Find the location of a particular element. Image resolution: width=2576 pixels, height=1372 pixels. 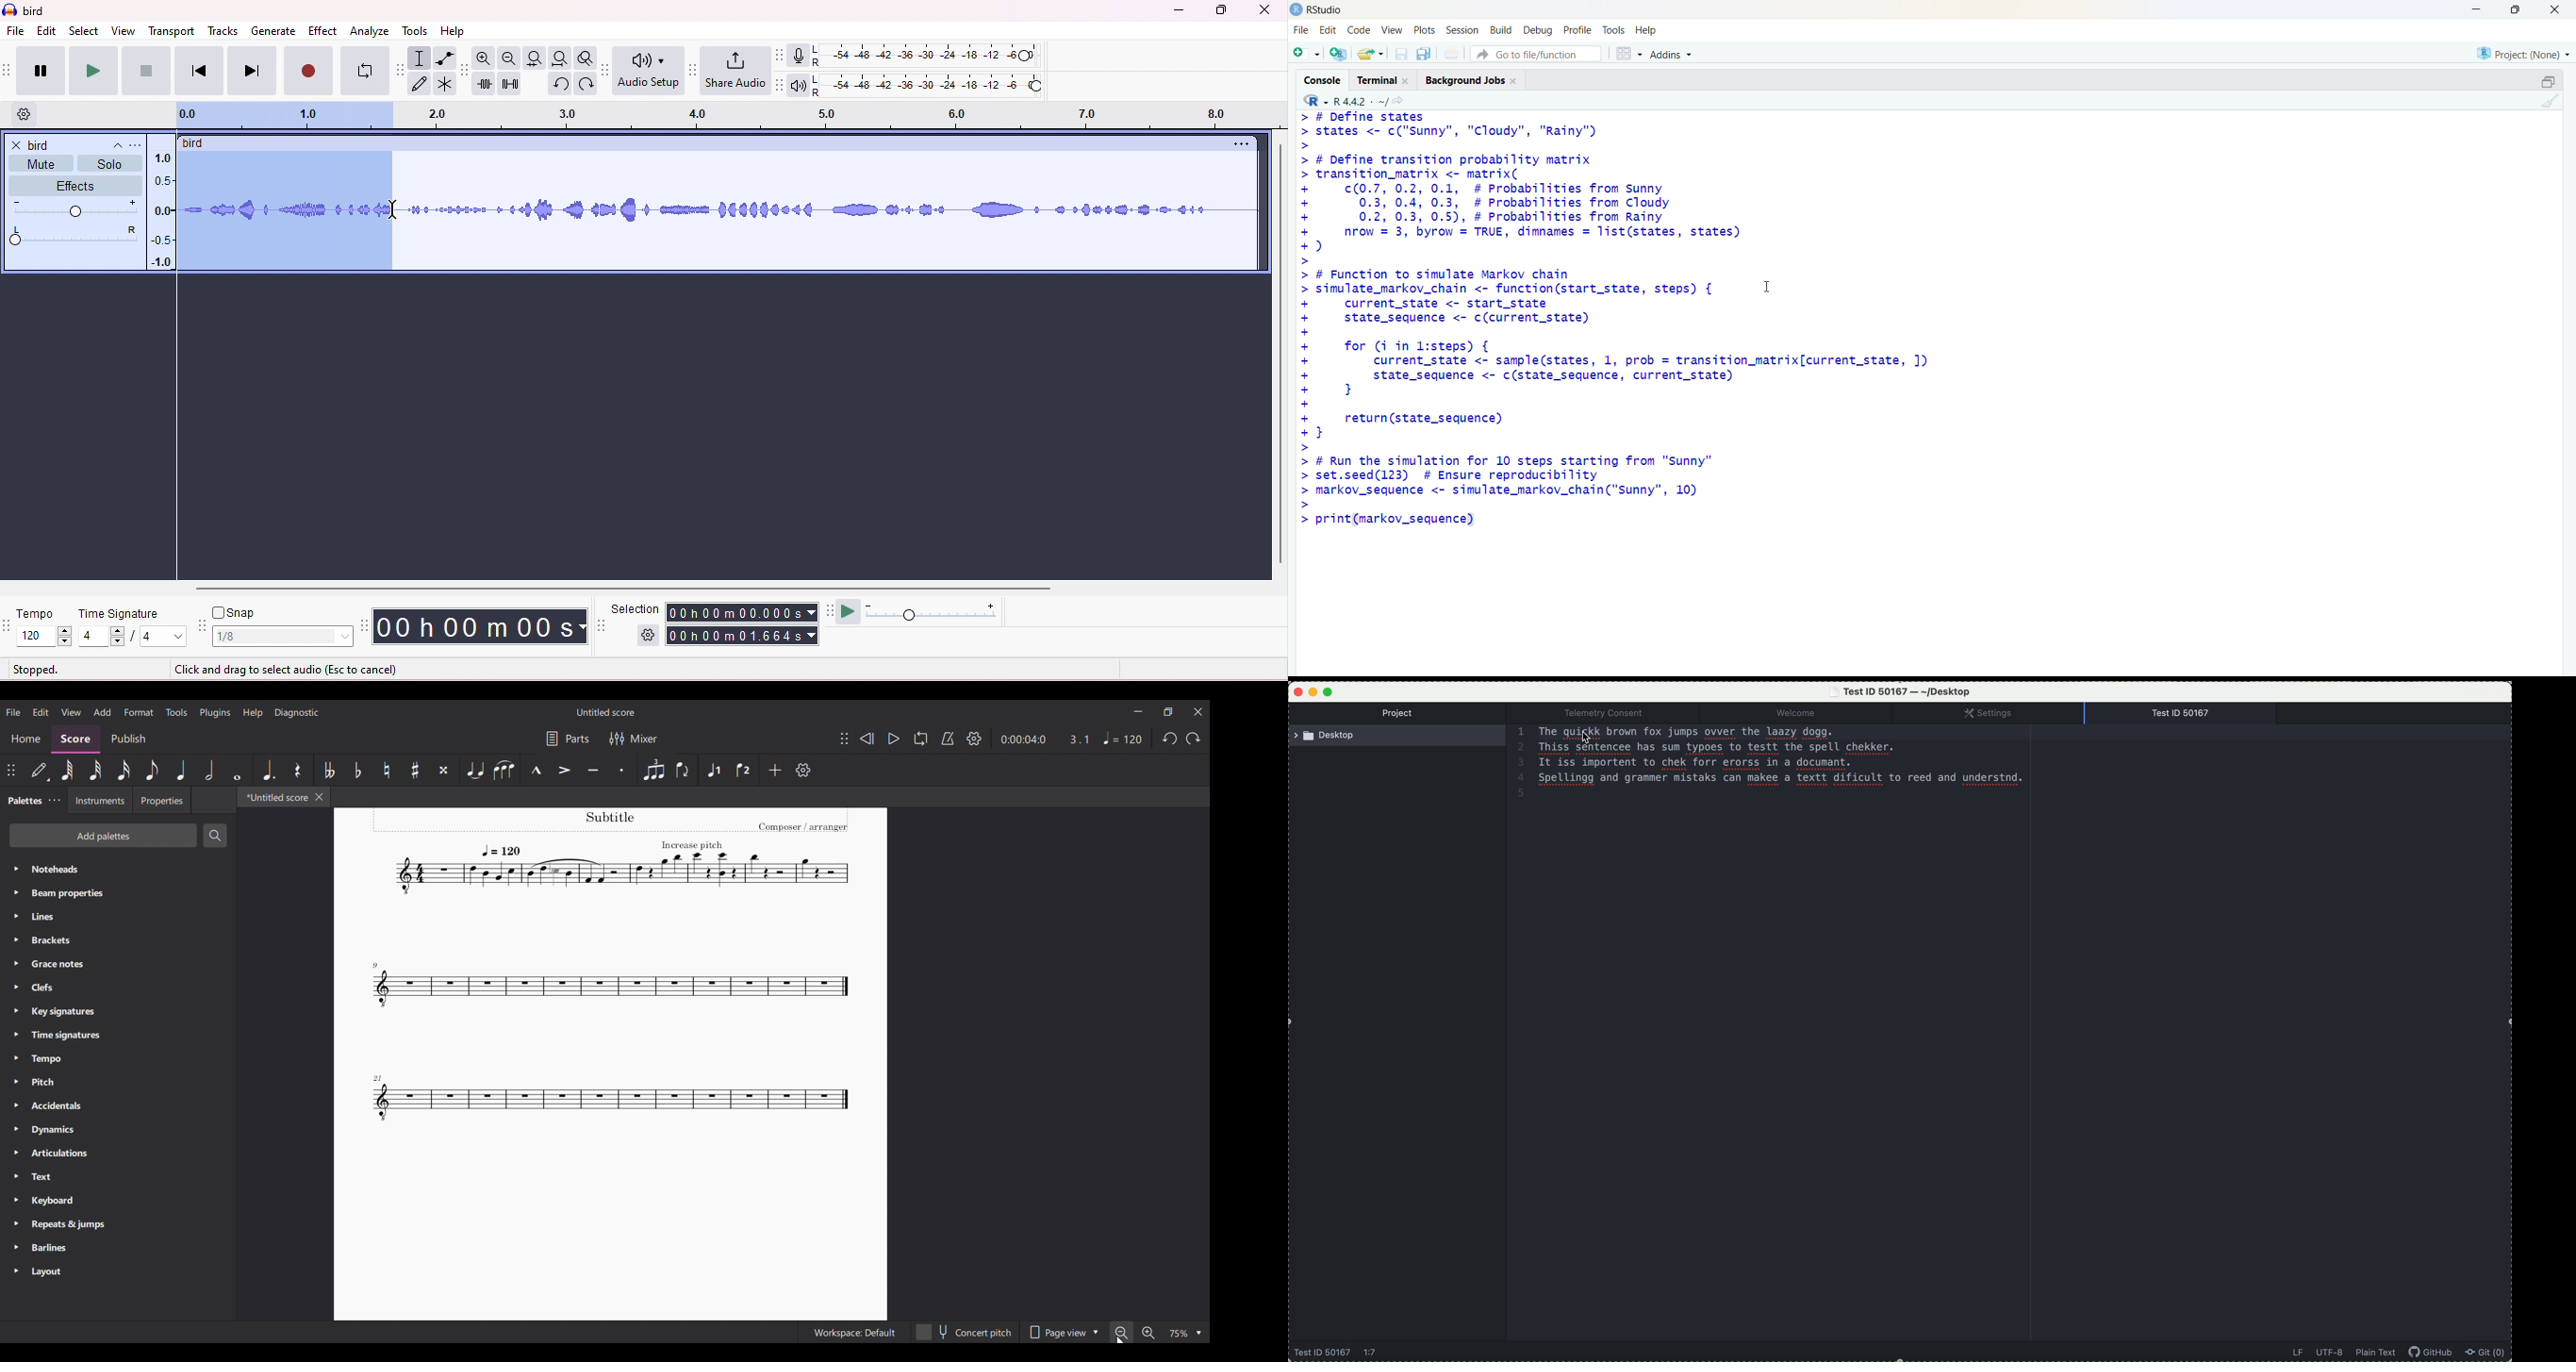

build is located at coordinates (1501, 30).